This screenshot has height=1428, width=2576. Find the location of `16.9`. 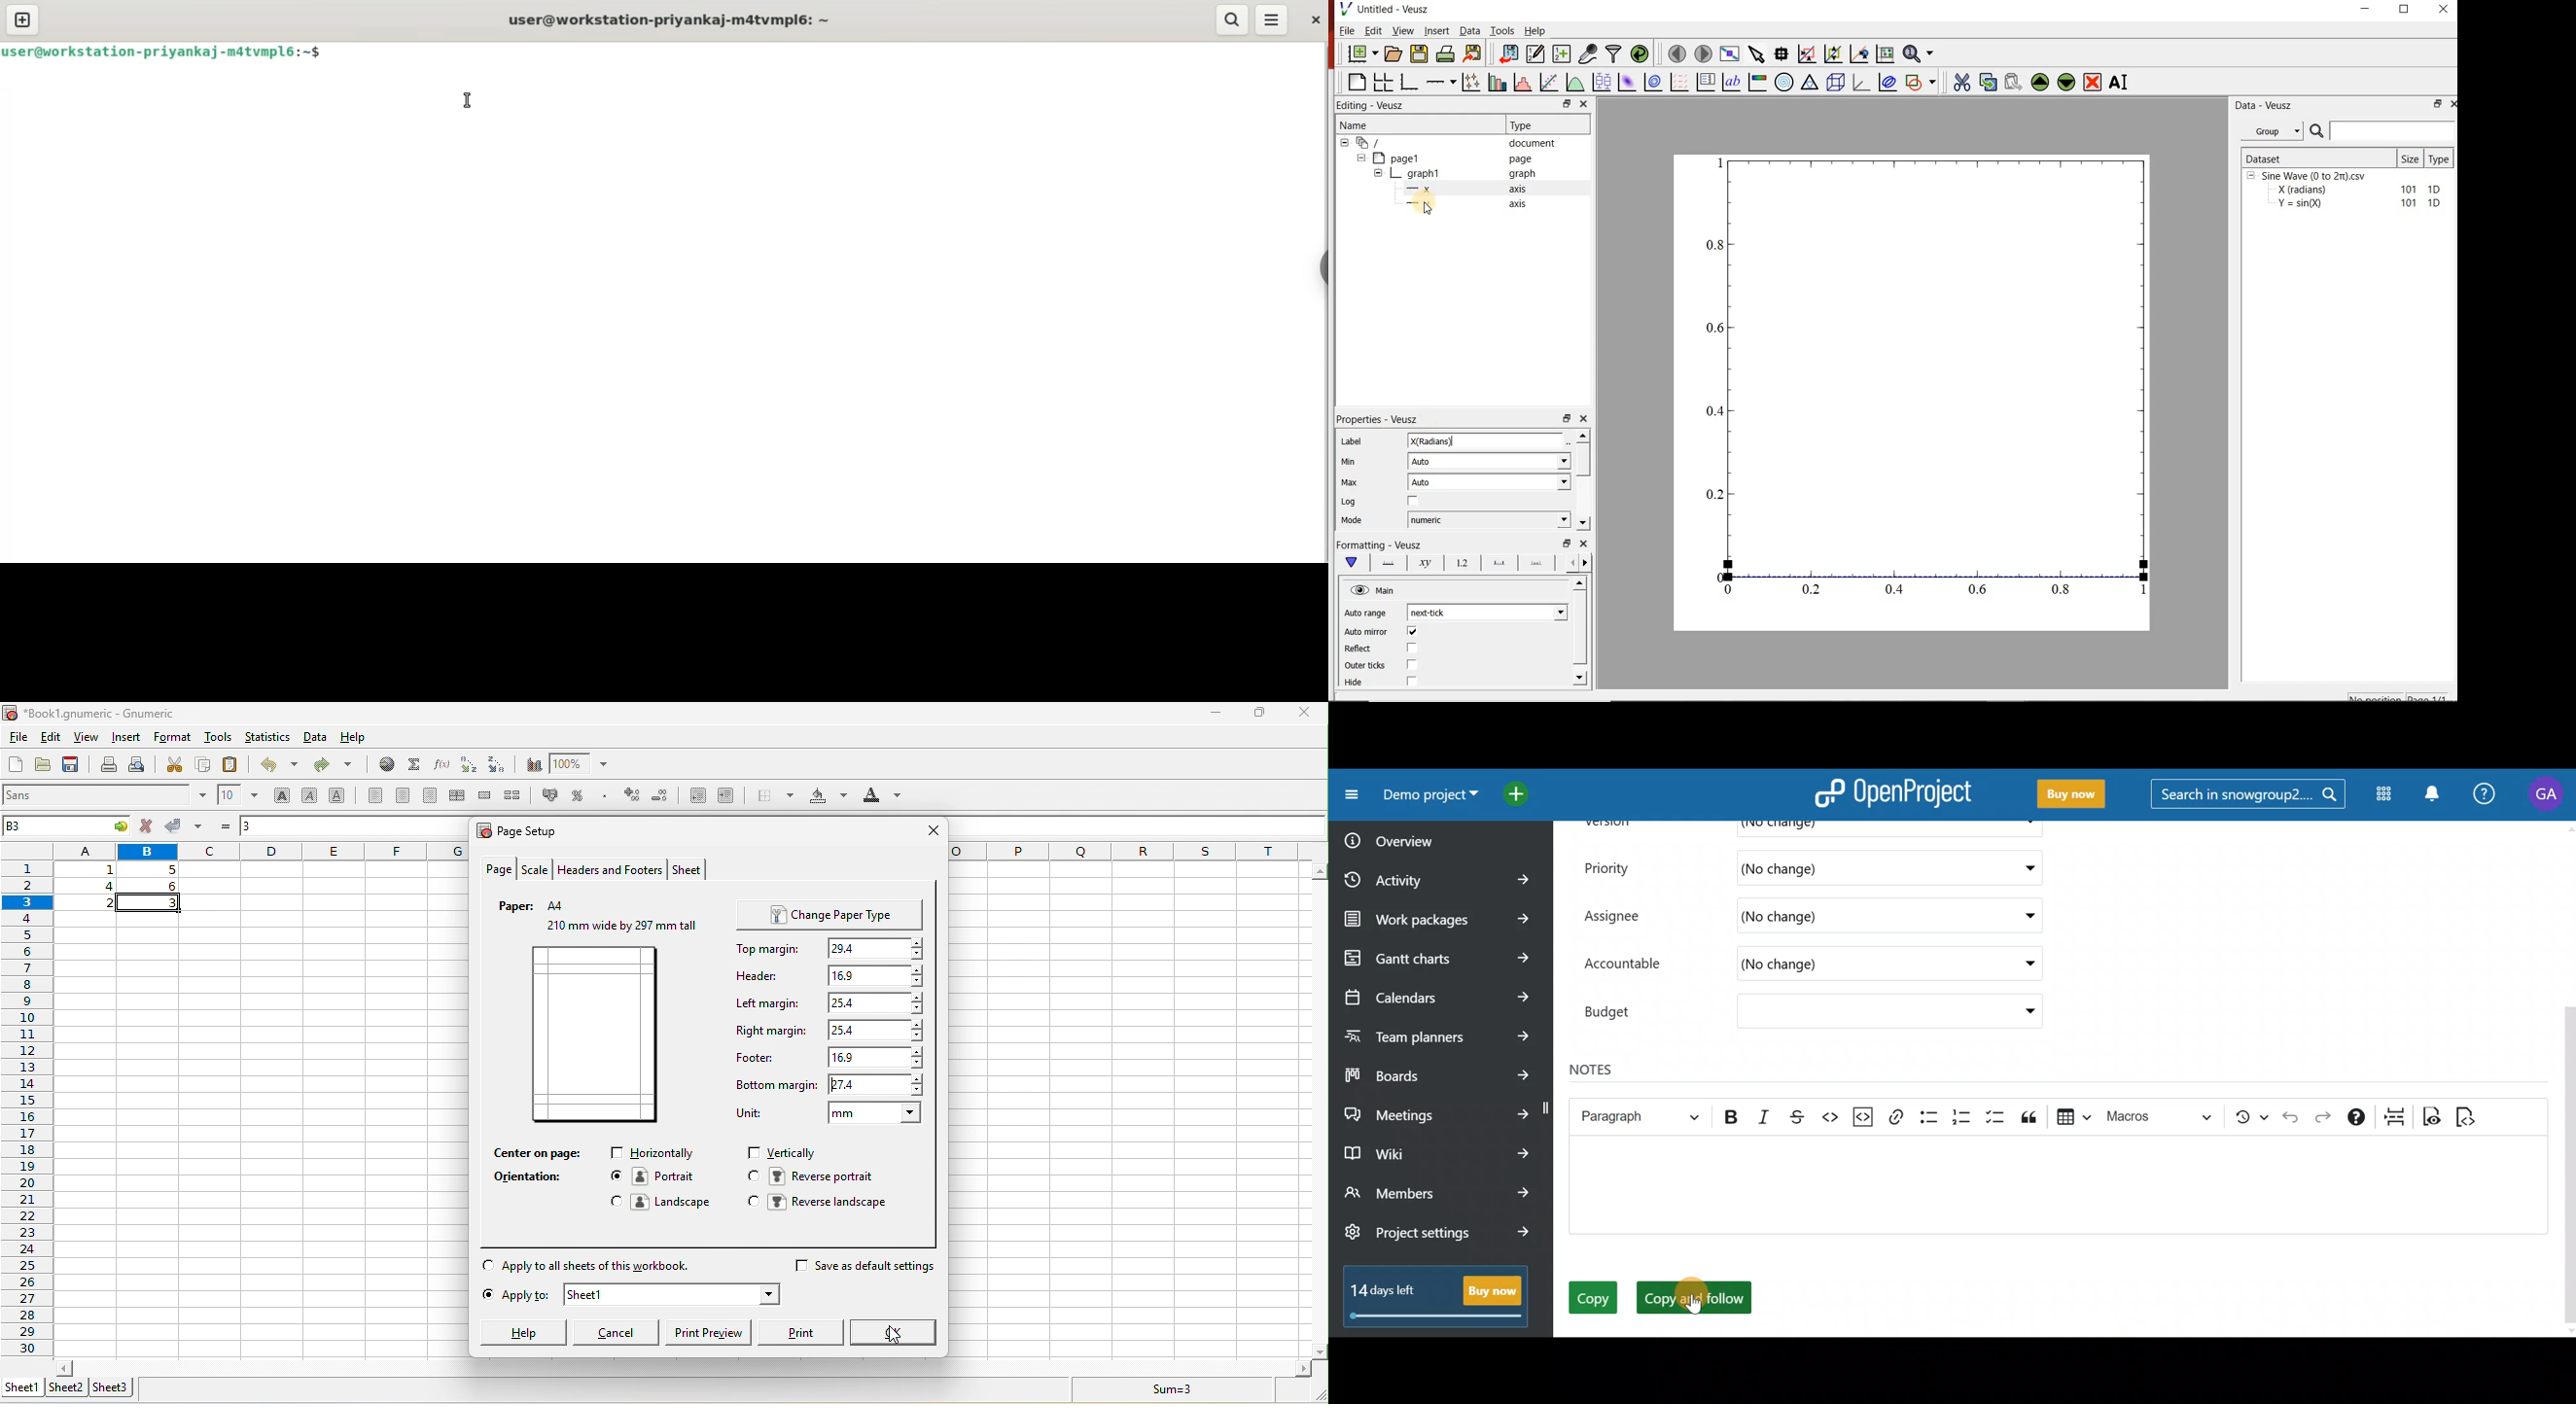

16.9 is located at coordinates (872, 1057).